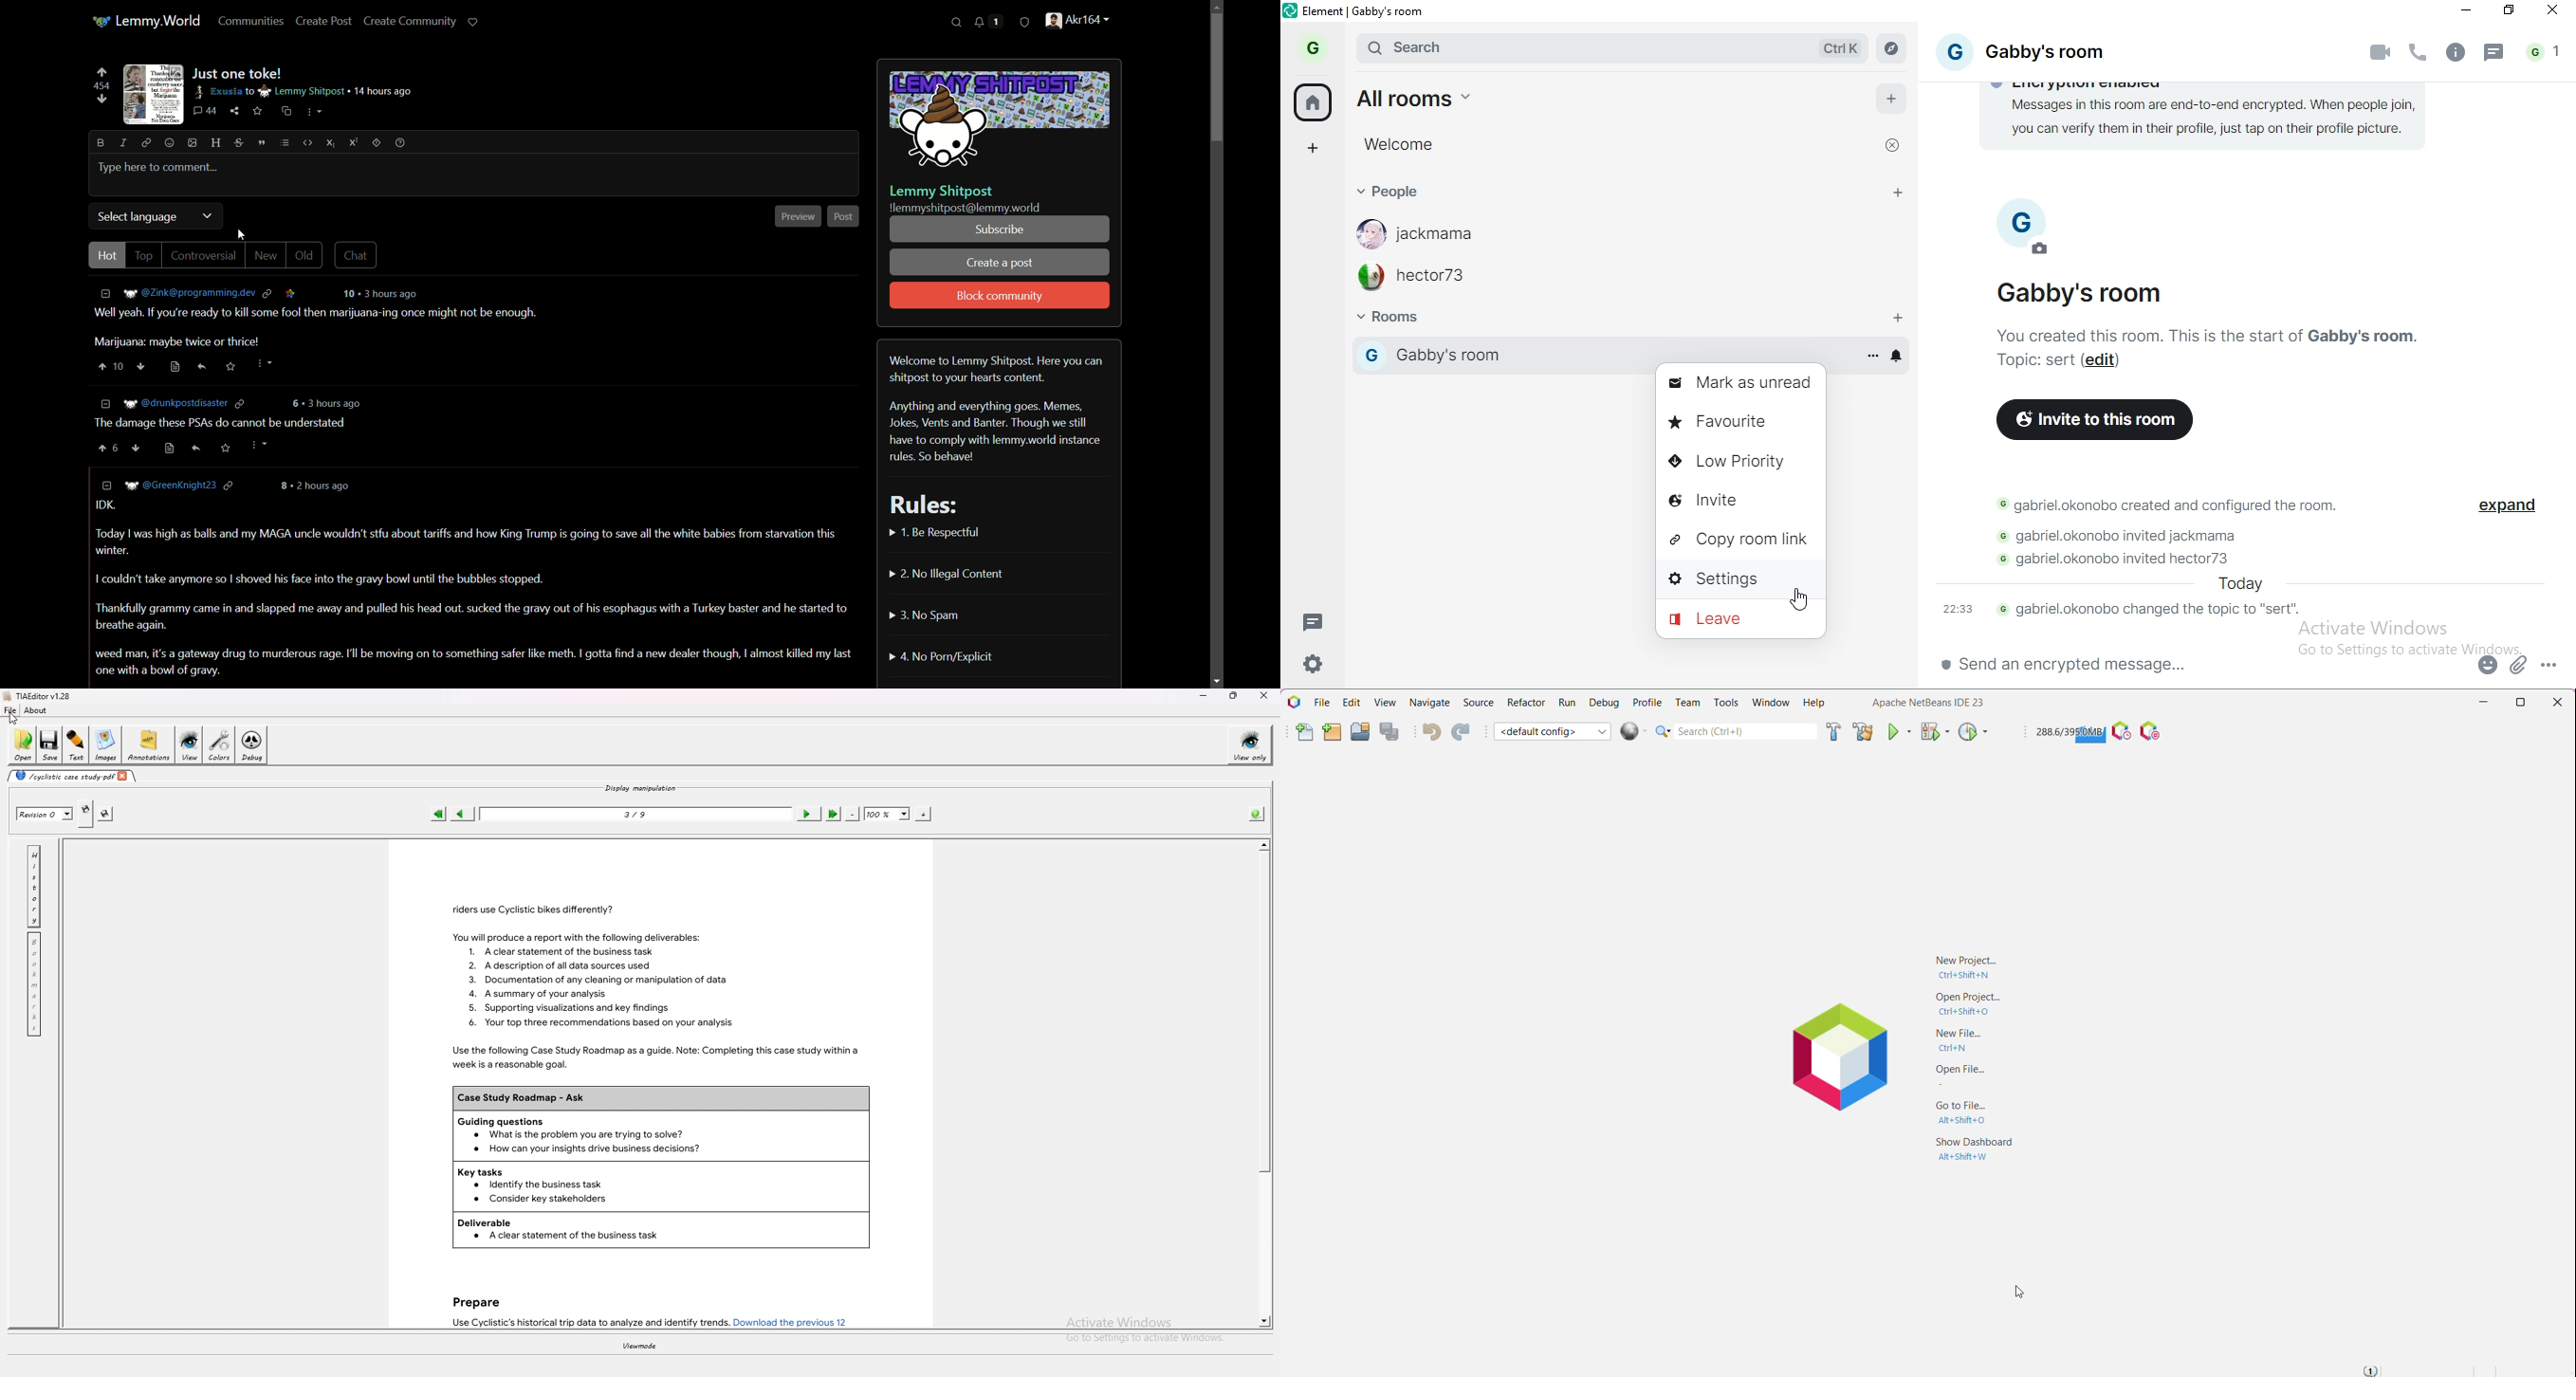 The image size is (2576, 1400). What do you see at coordinates (2504, 508) in the screenshot?
I see `expand` at bounding box center [2504, 508].